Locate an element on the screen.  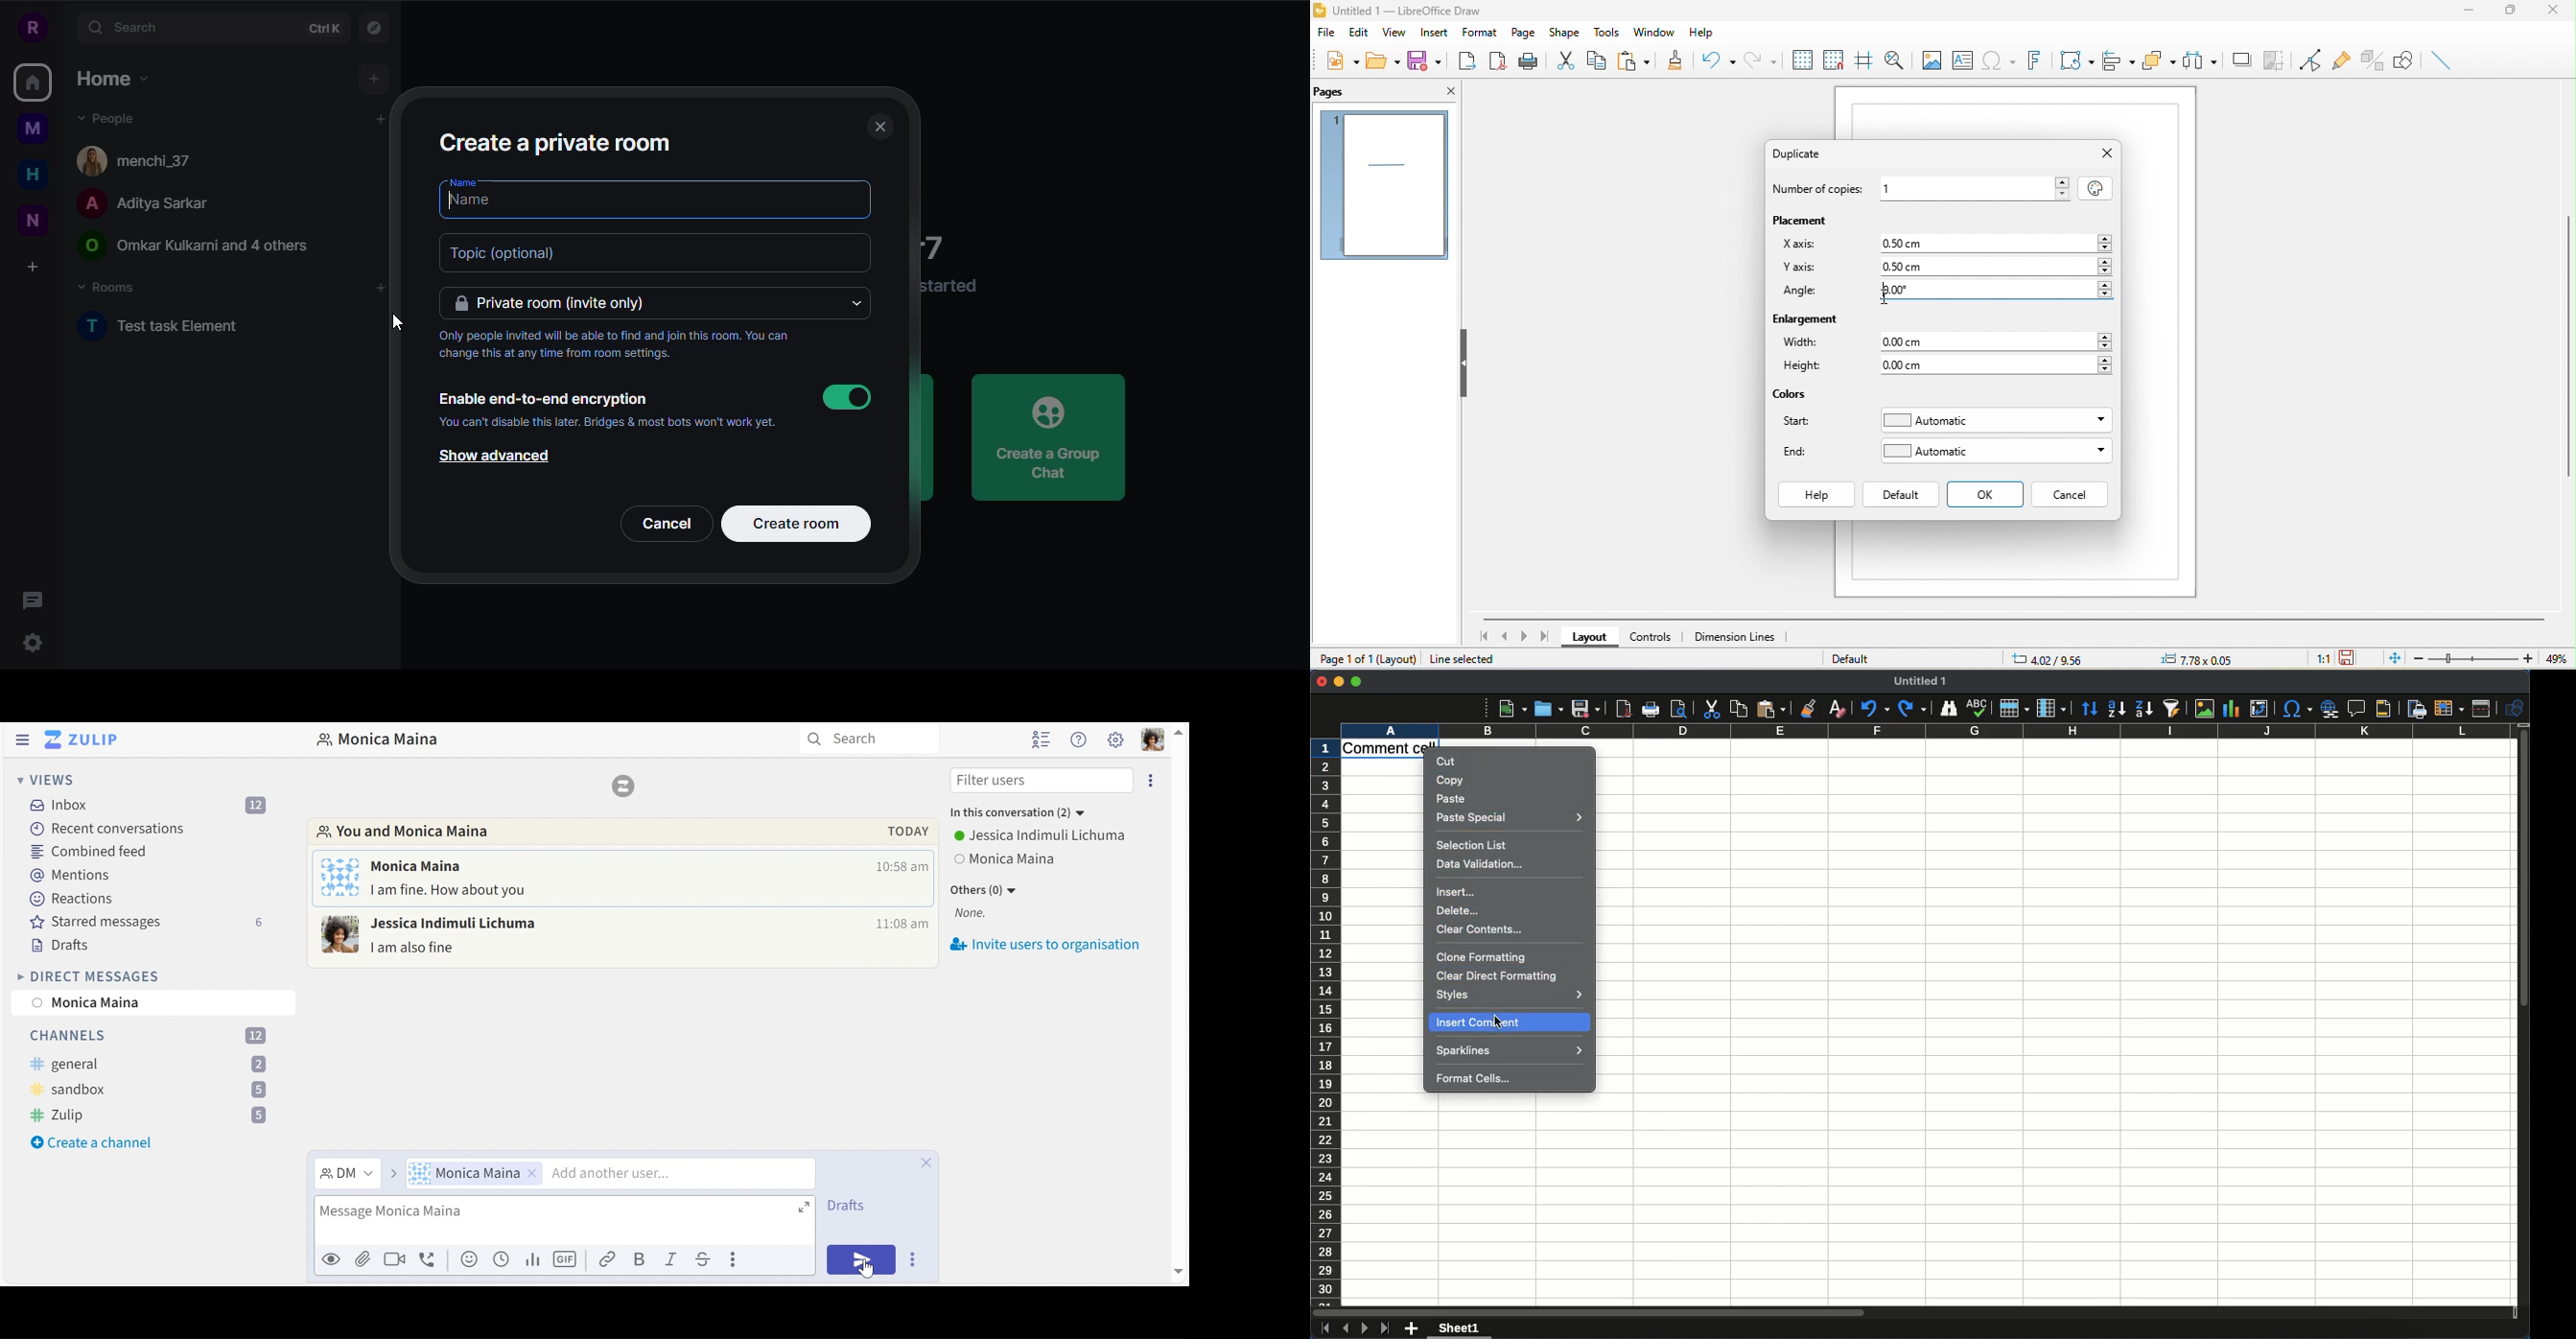
test task element is located at coordinates (166, 326).